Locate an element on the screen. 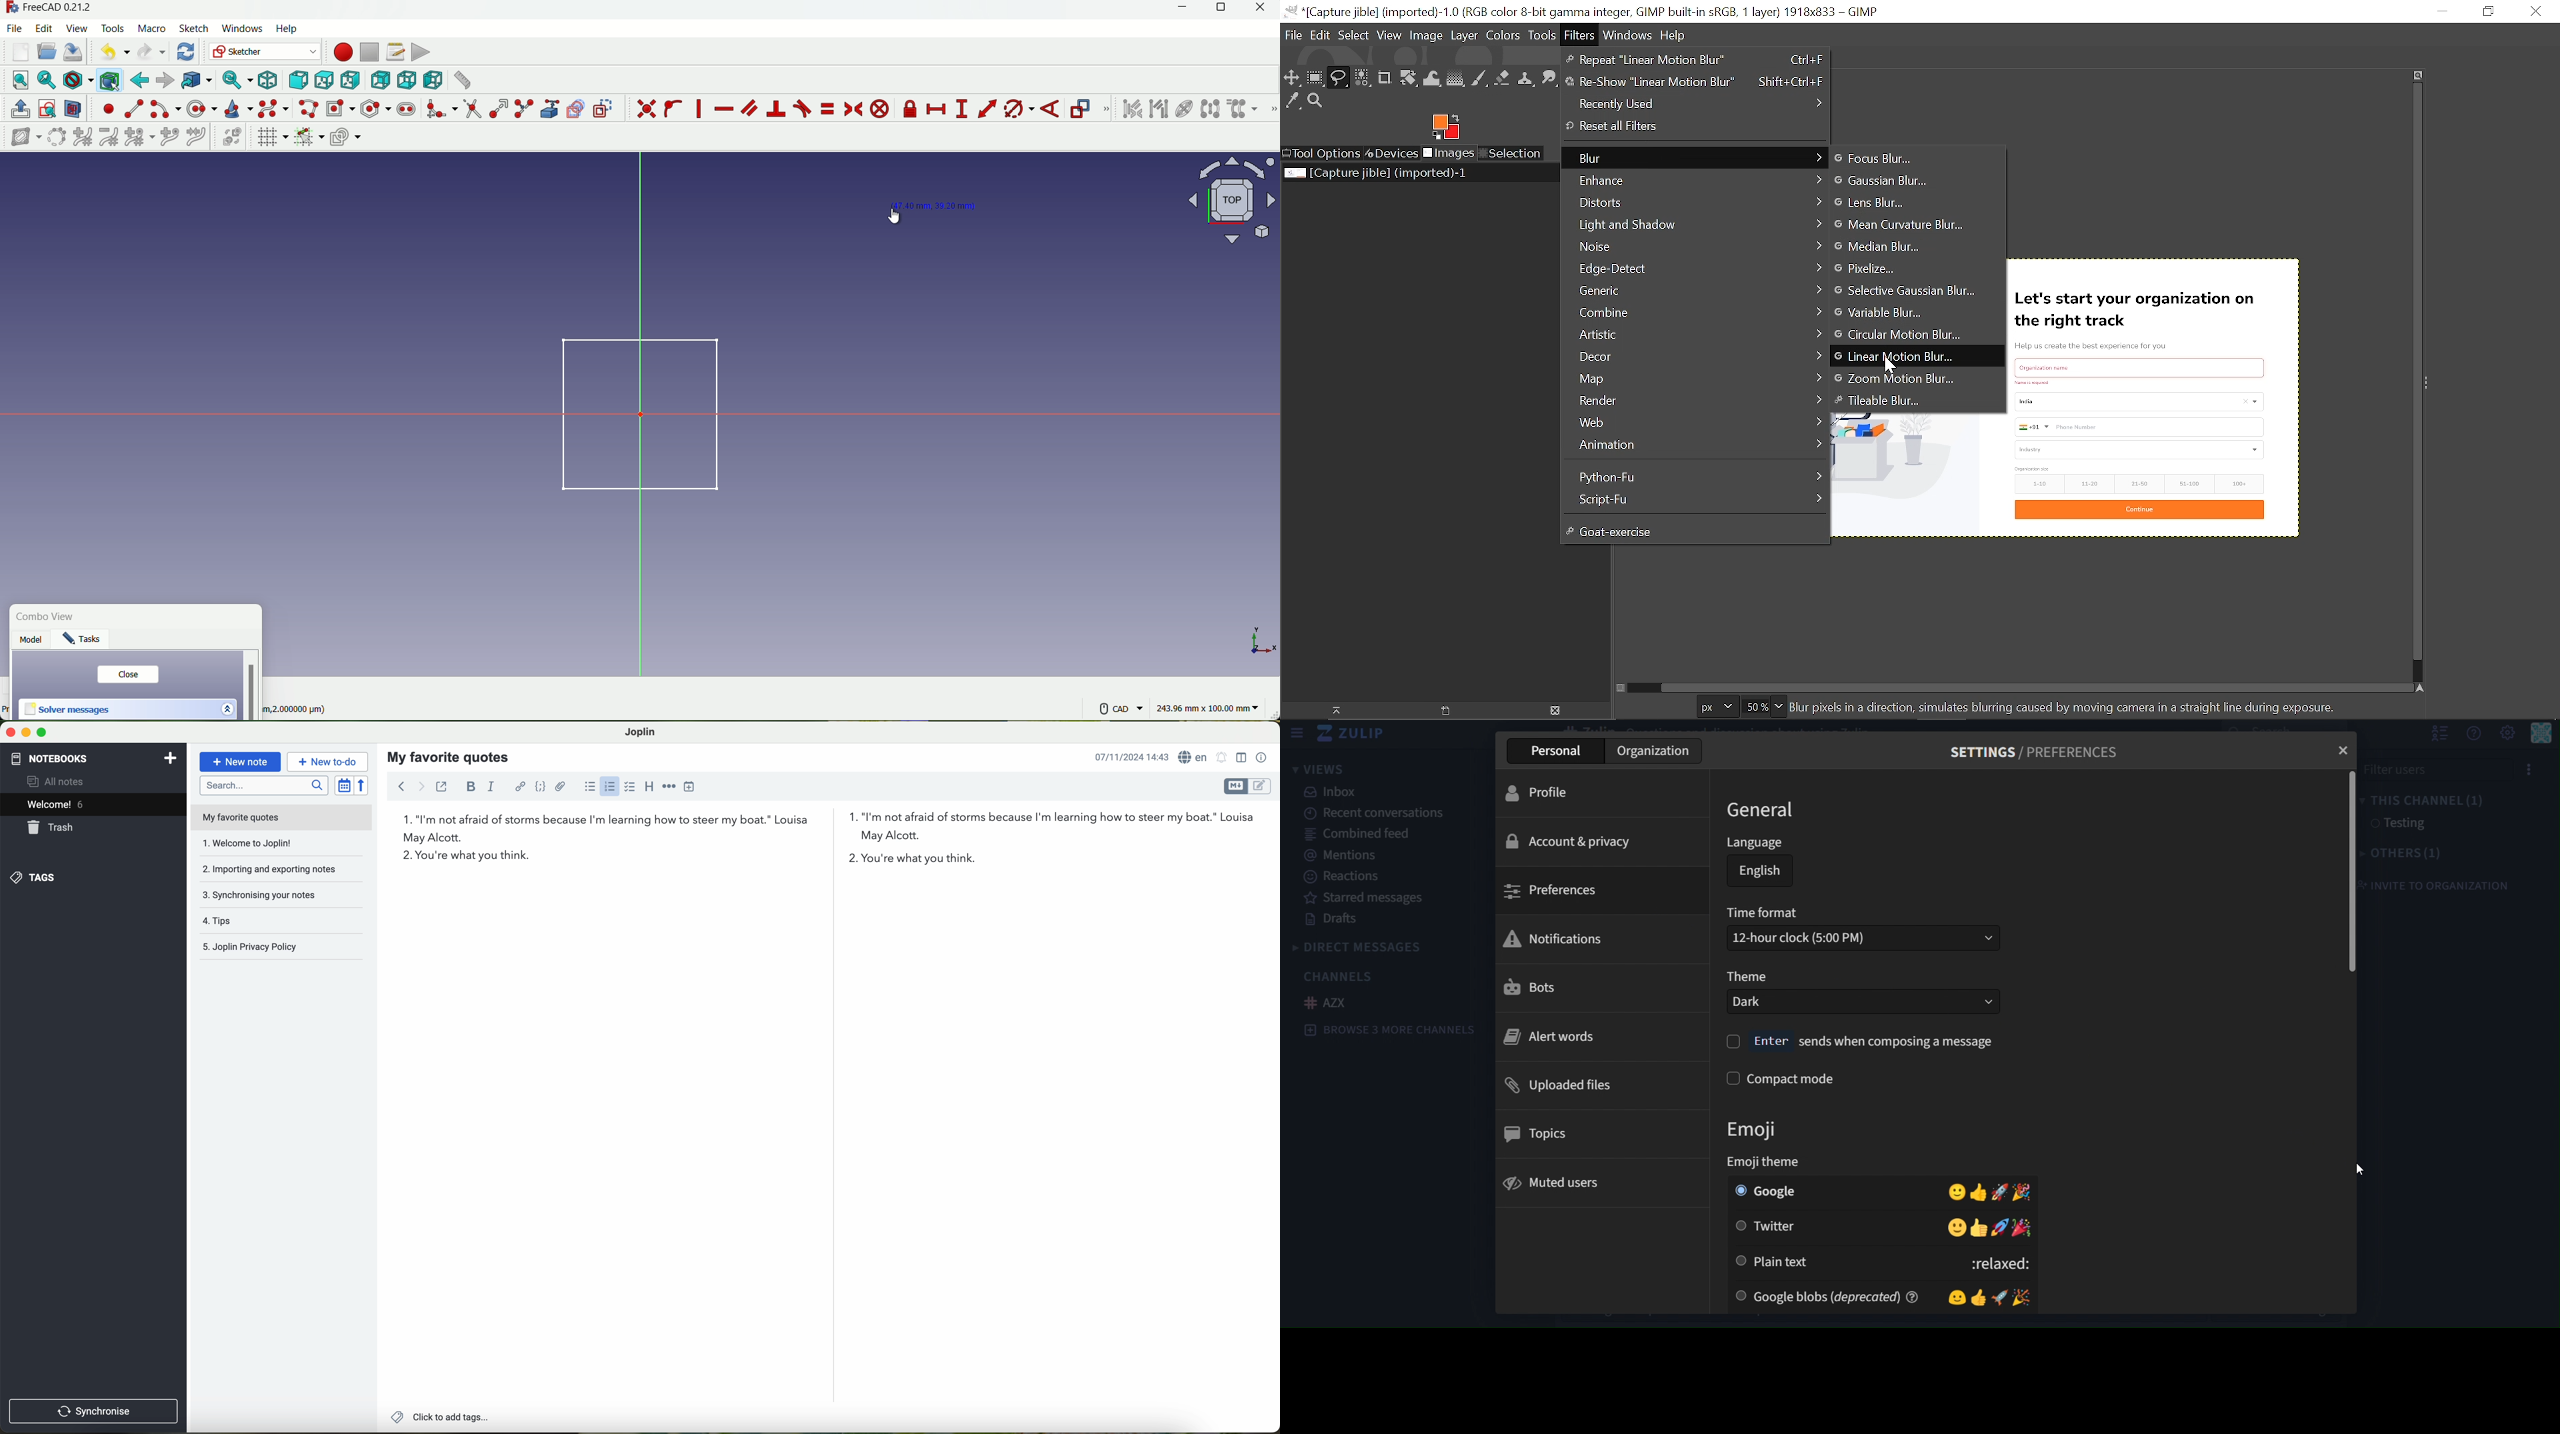 Image resolution: width=2576 pixels, height=1456 pixels. toggle sort order field is located at coordinates (342, 786).